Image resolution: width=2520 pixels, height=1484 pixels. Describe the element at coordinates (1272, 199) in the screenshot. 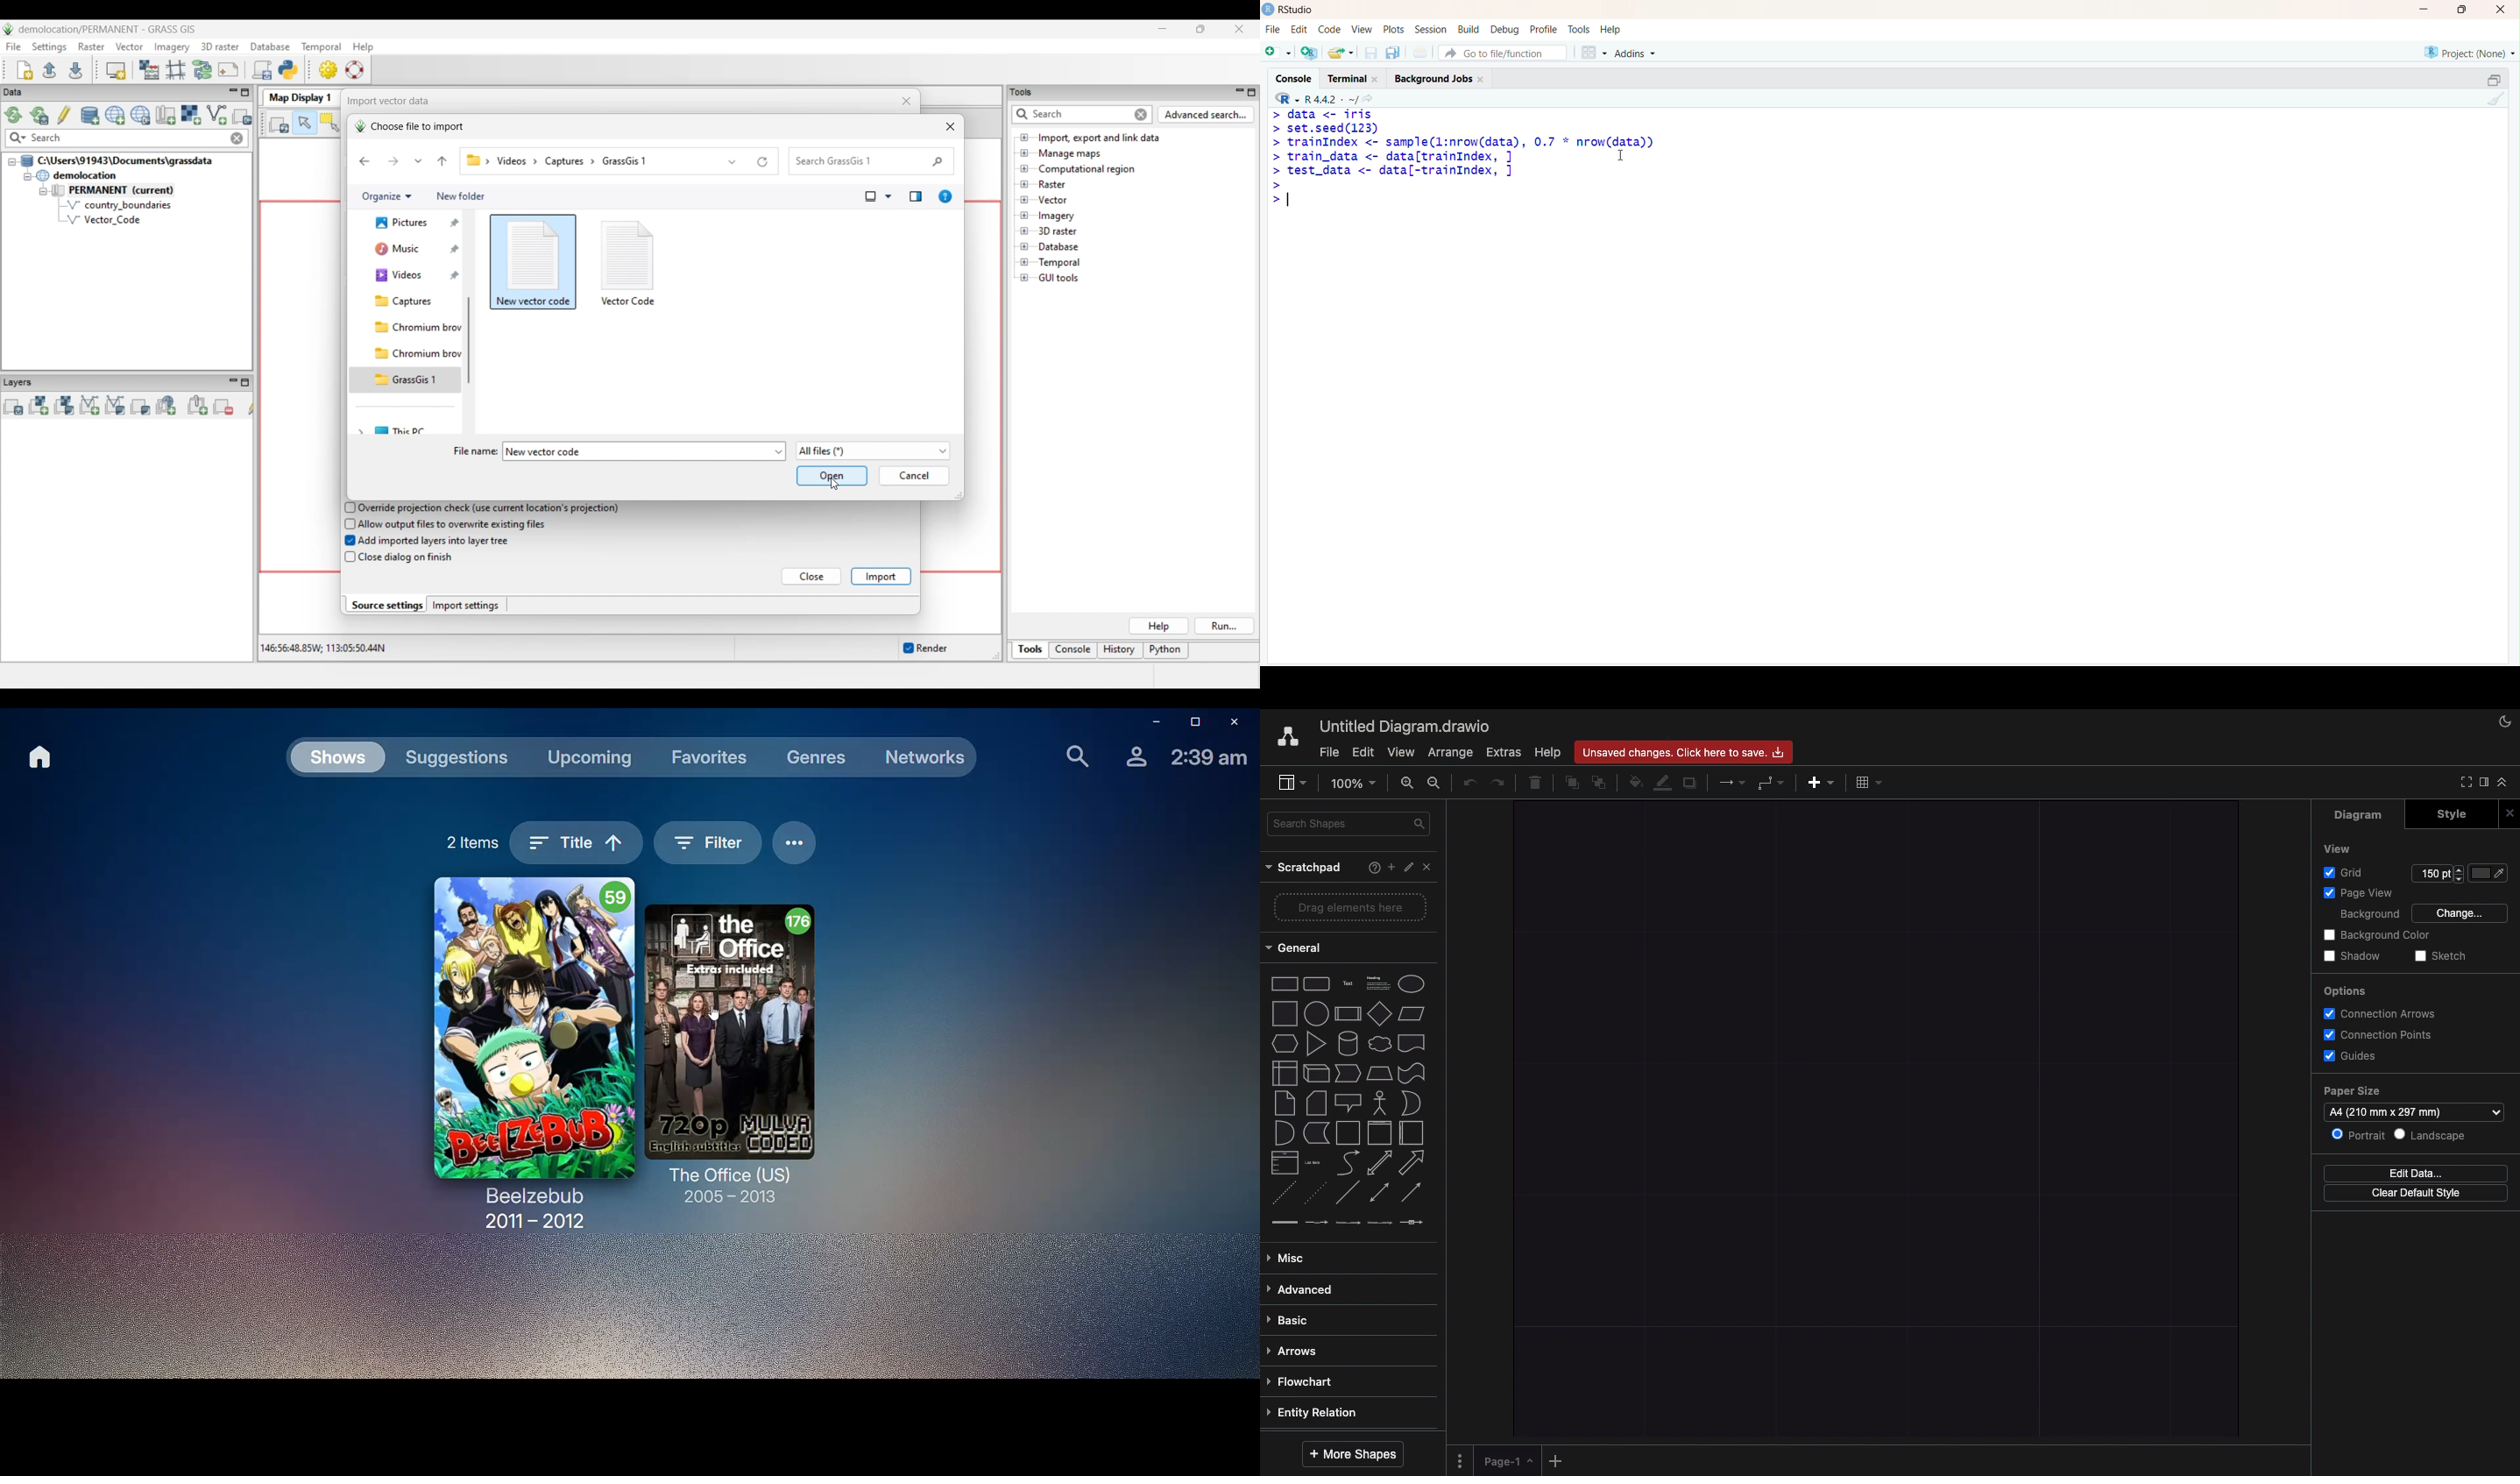

I see `Prompt cursor` at that location.